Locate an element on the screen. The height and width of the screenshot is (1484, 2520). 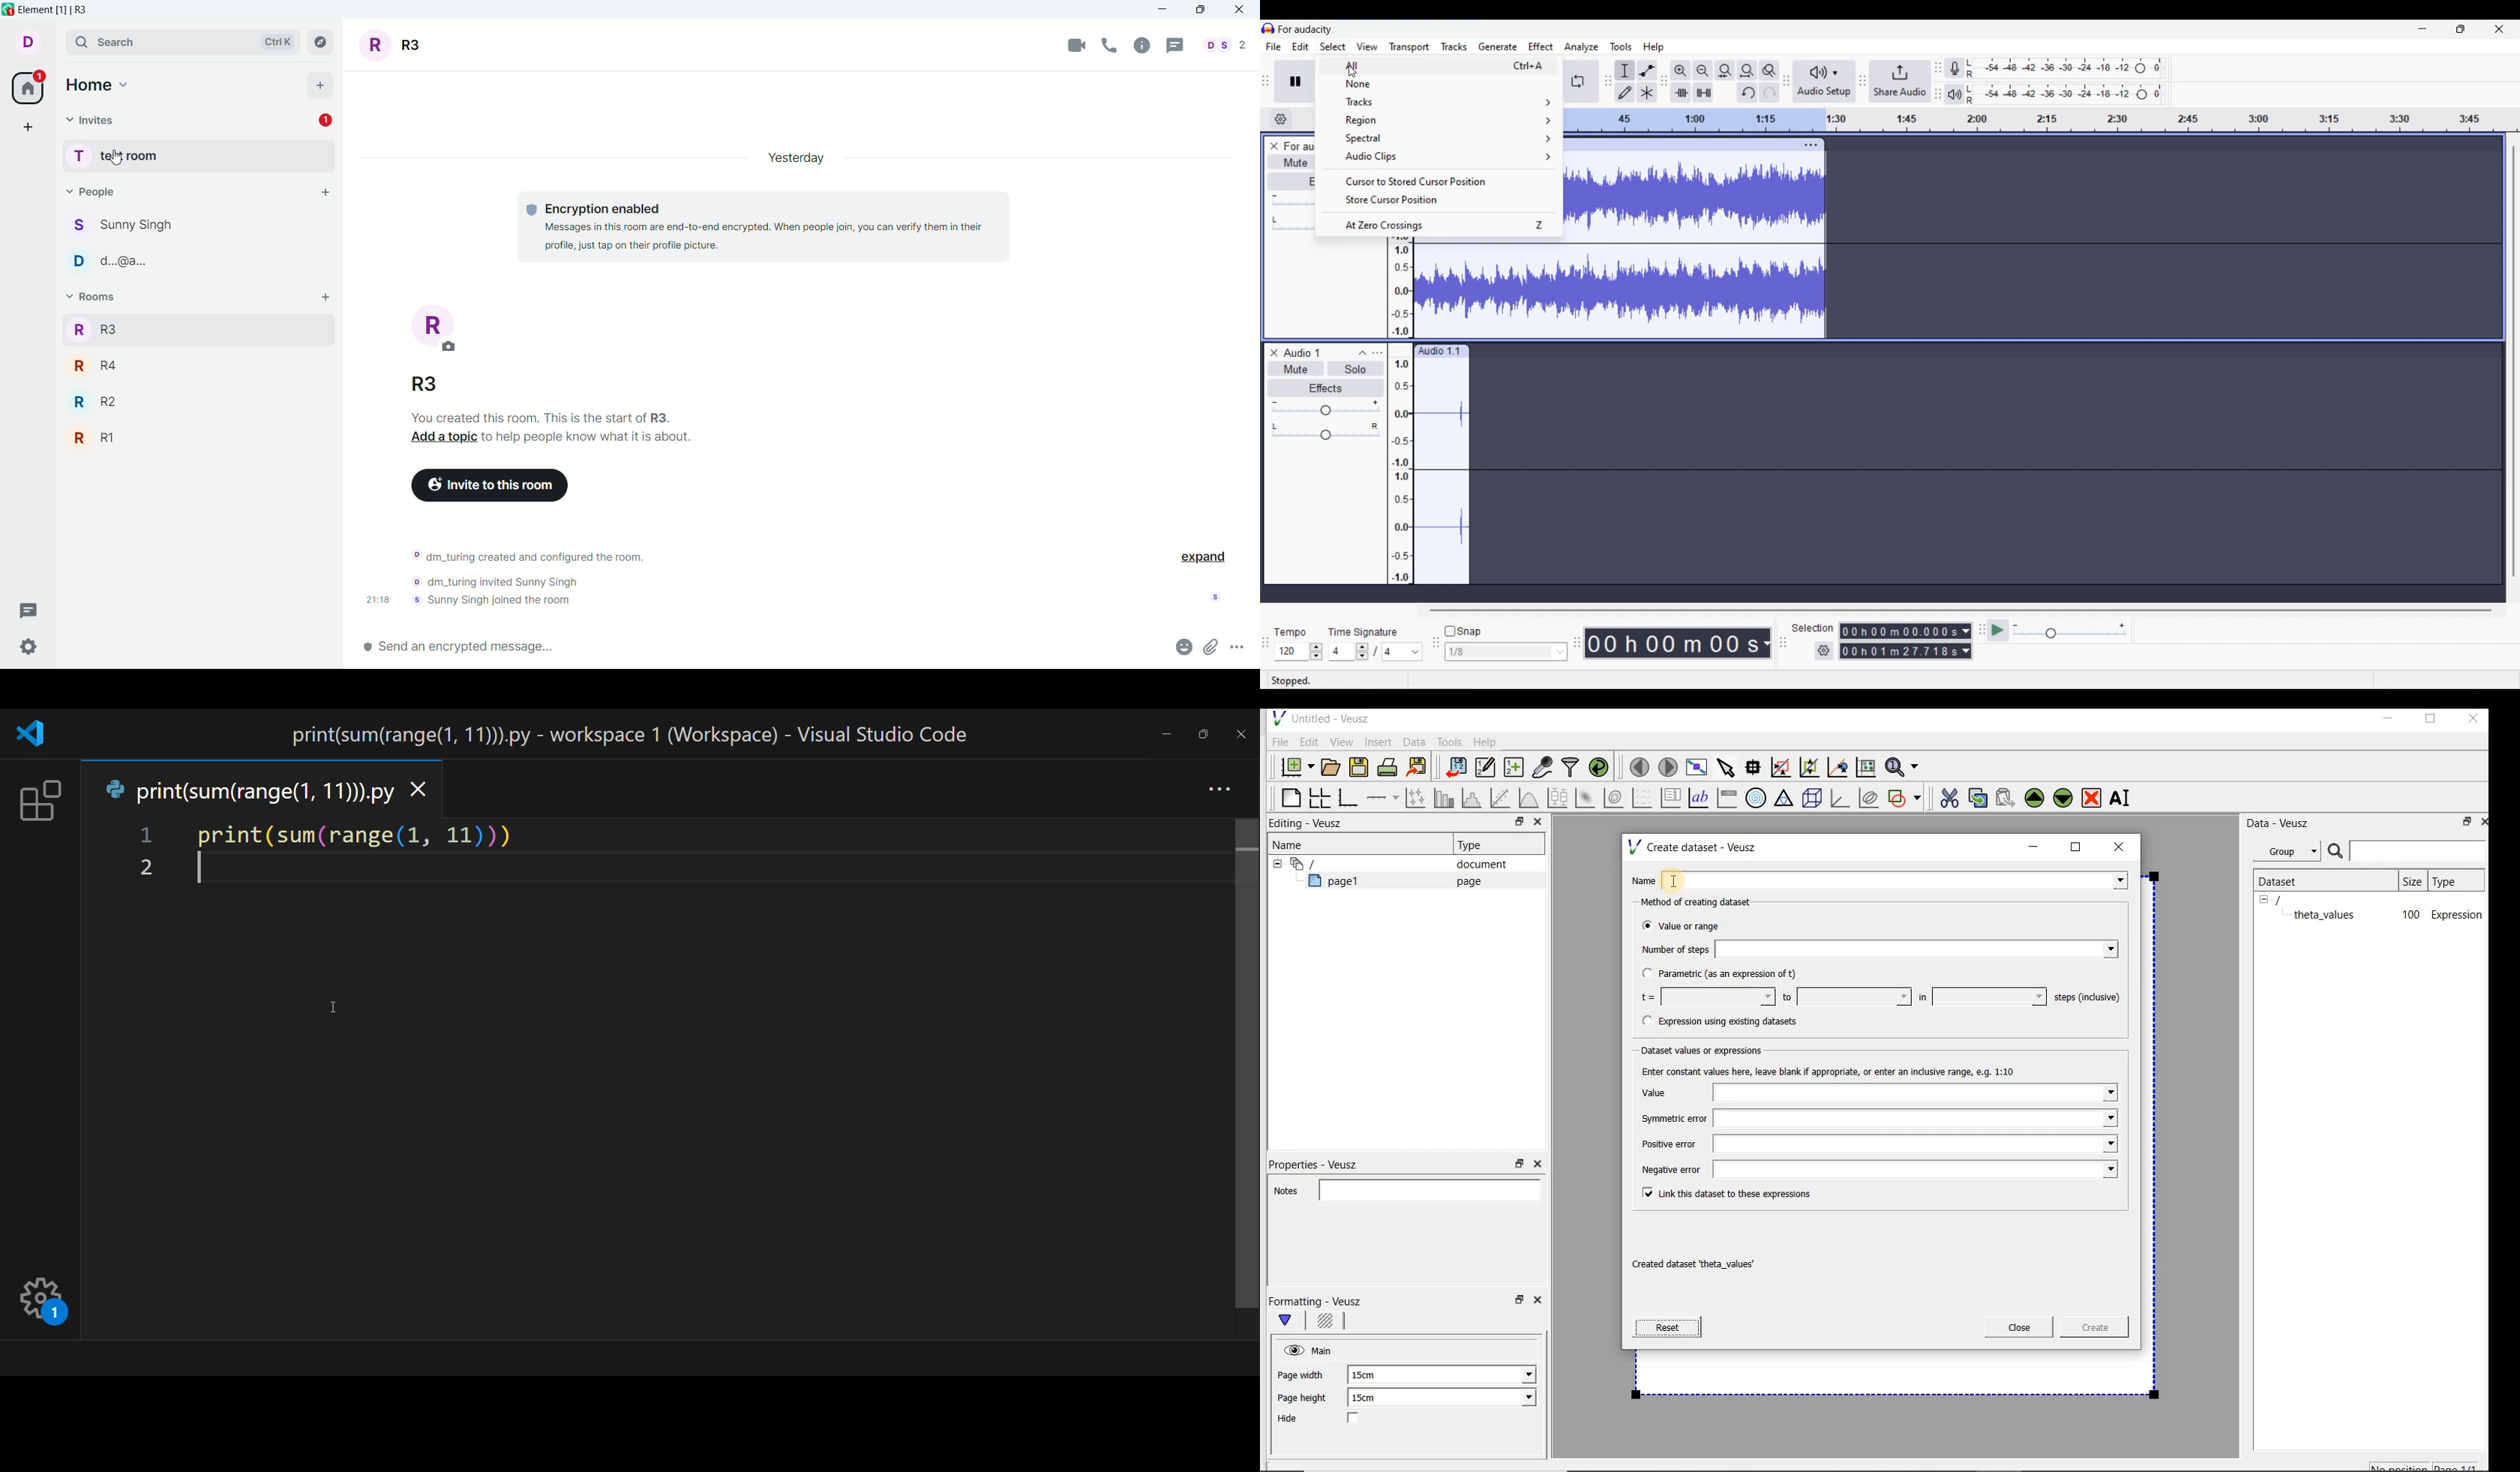
video call is located at coordinates (1069, 47).